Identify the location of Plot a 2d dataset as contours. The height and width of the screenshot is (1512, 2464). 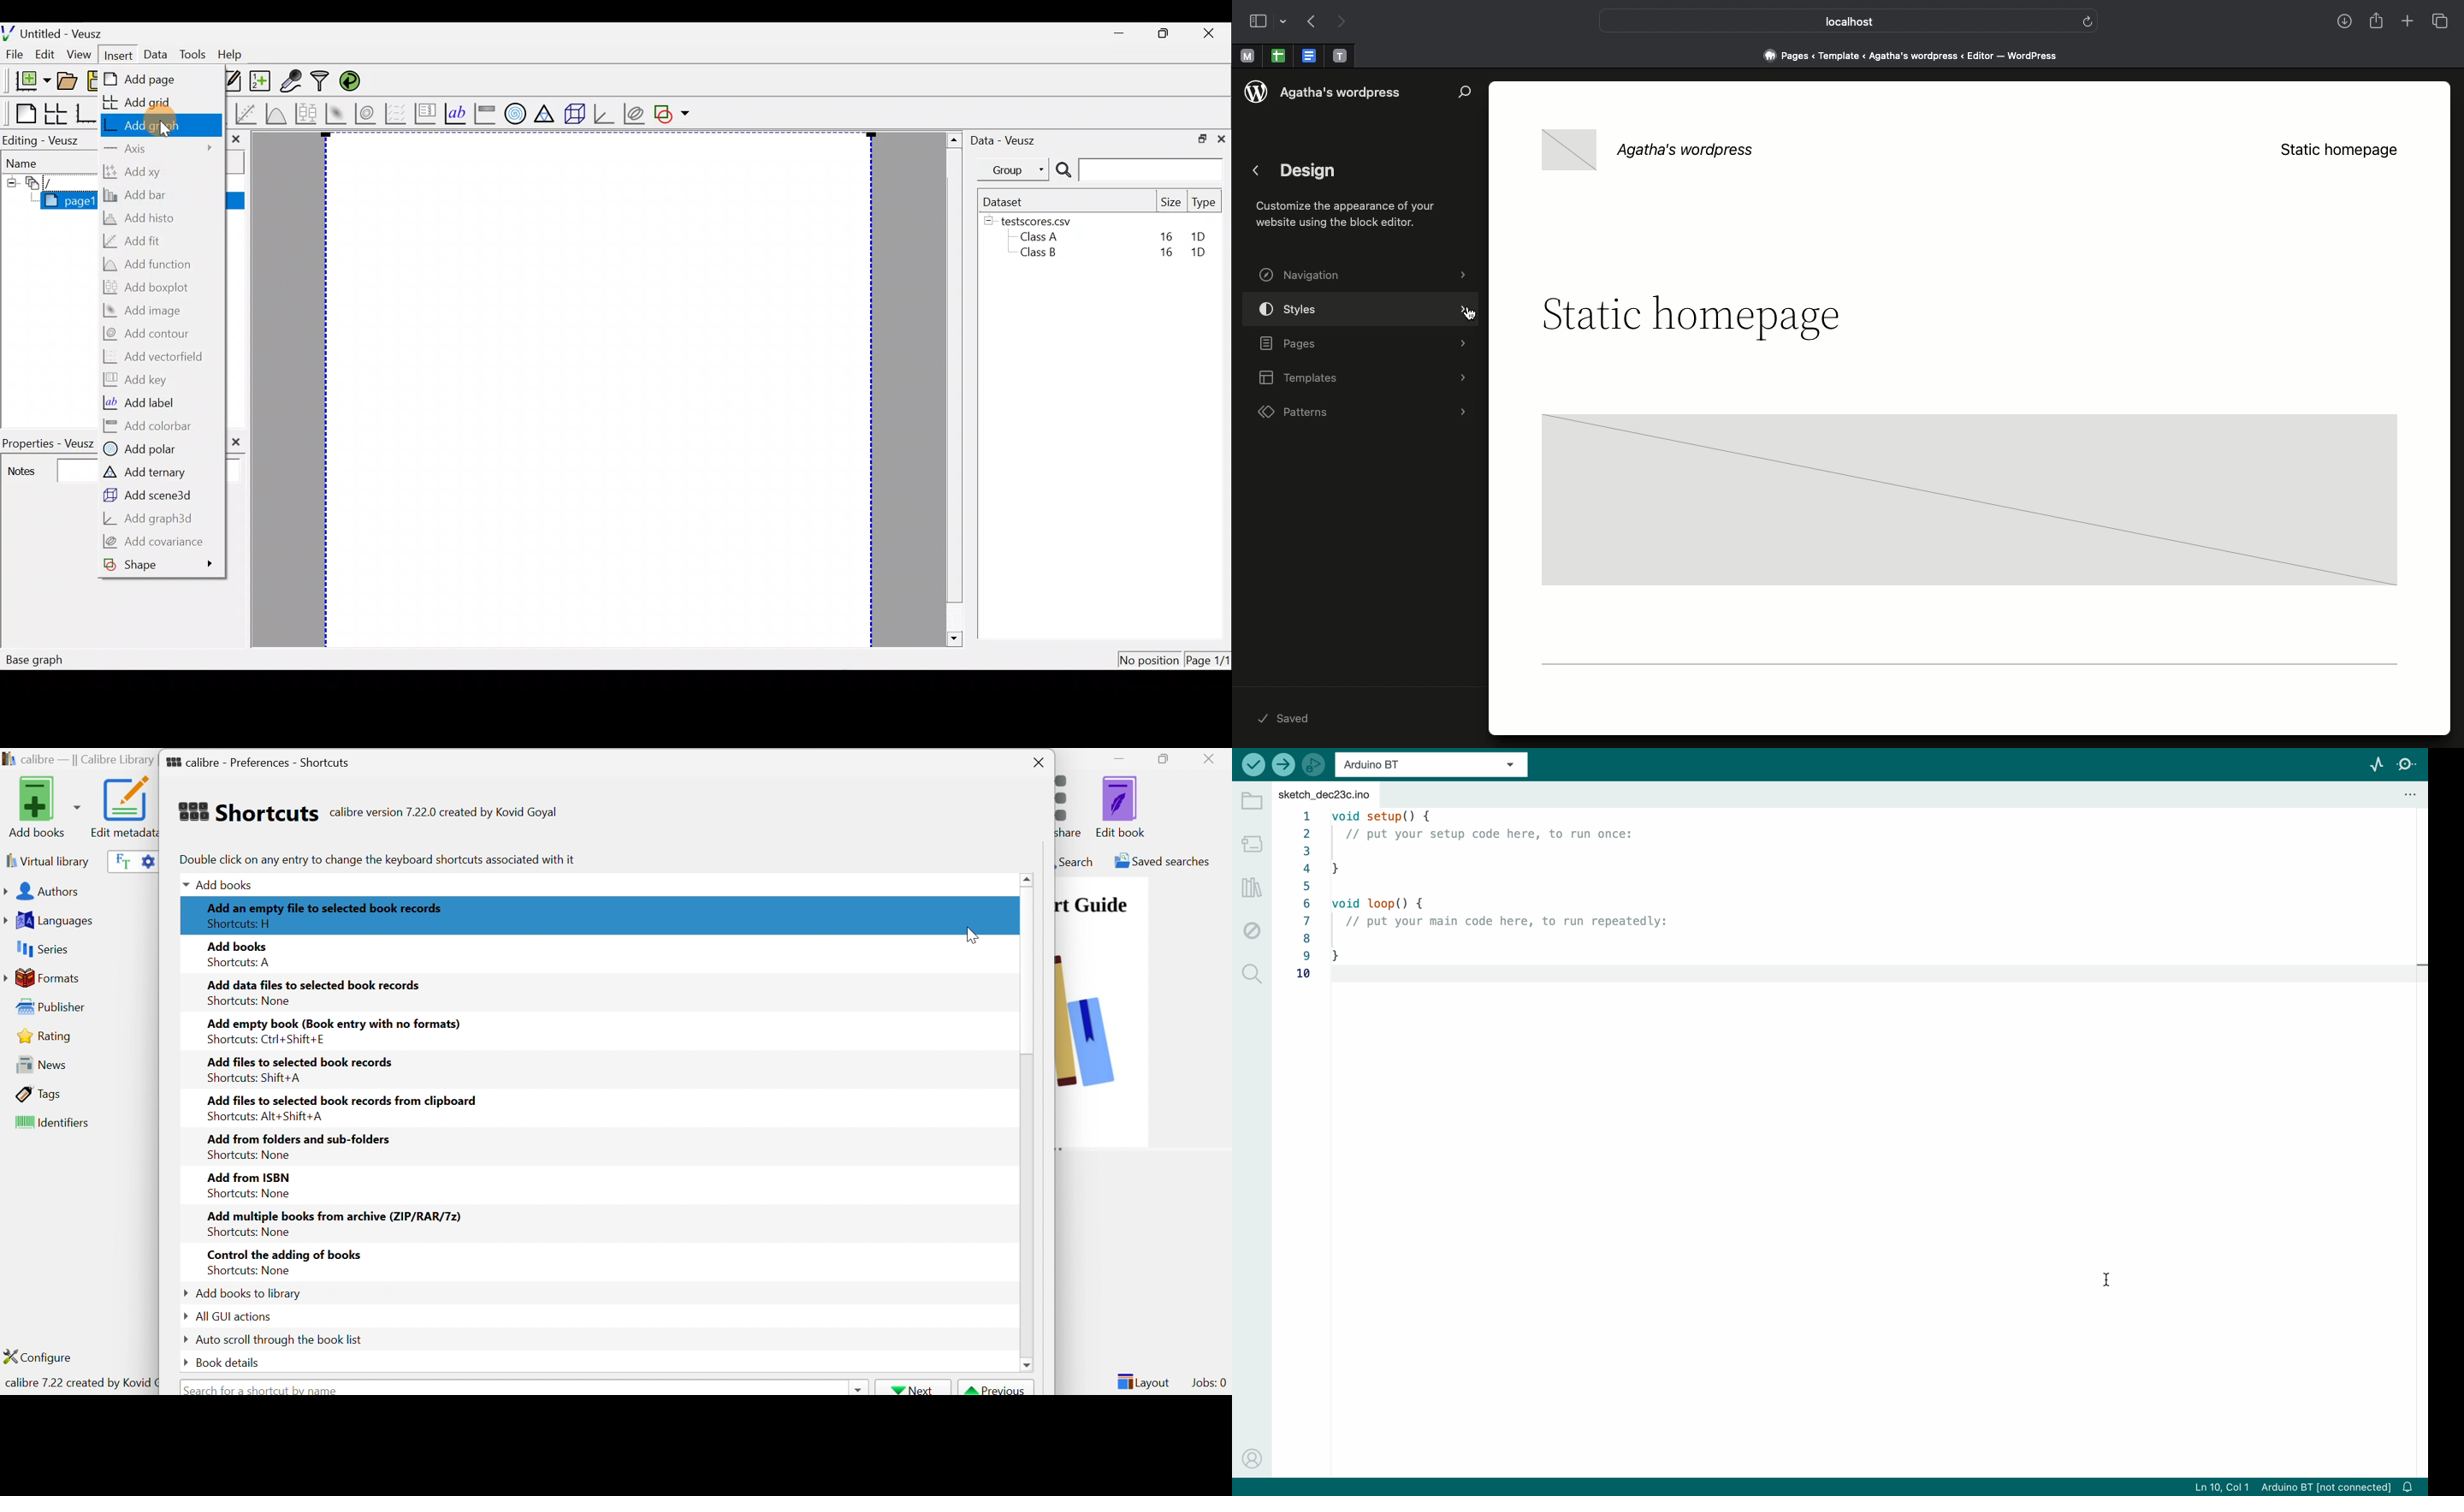
(367, 114).